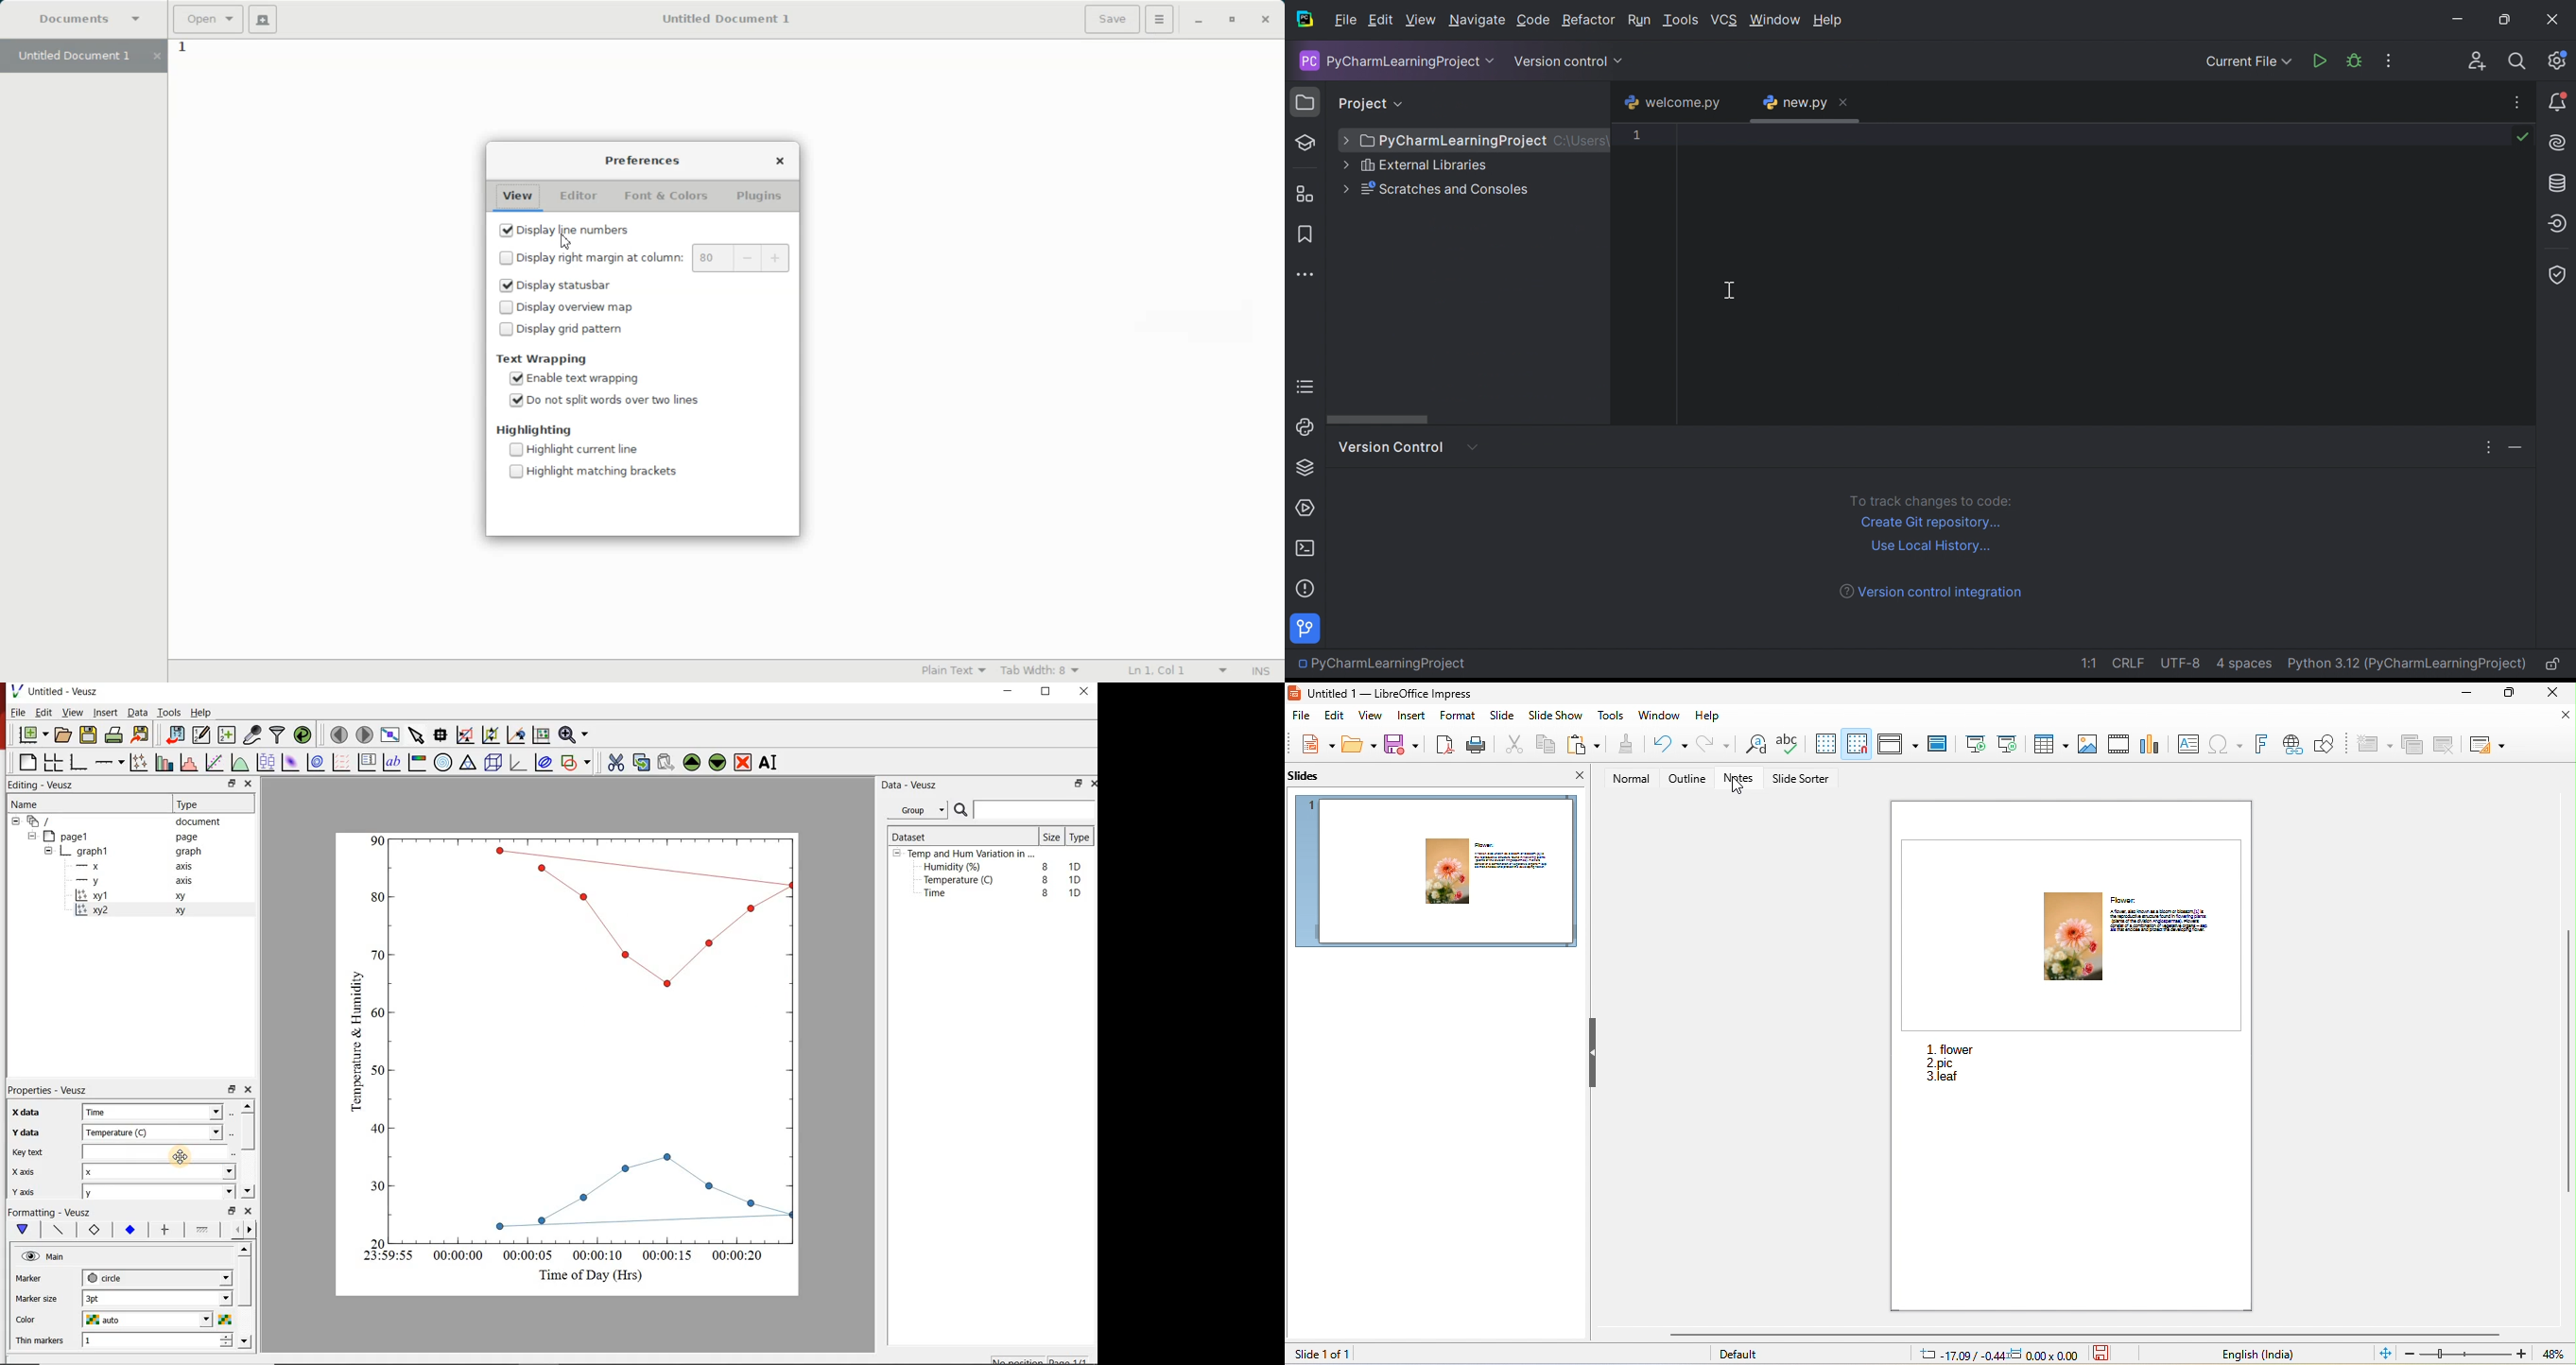 The height and width of the screenshot is (1372, 2576). What do you see at coordinates (236, 1113) in the screenshot?
I see `Select using dataset browser` at bounding box center [236, 1113].